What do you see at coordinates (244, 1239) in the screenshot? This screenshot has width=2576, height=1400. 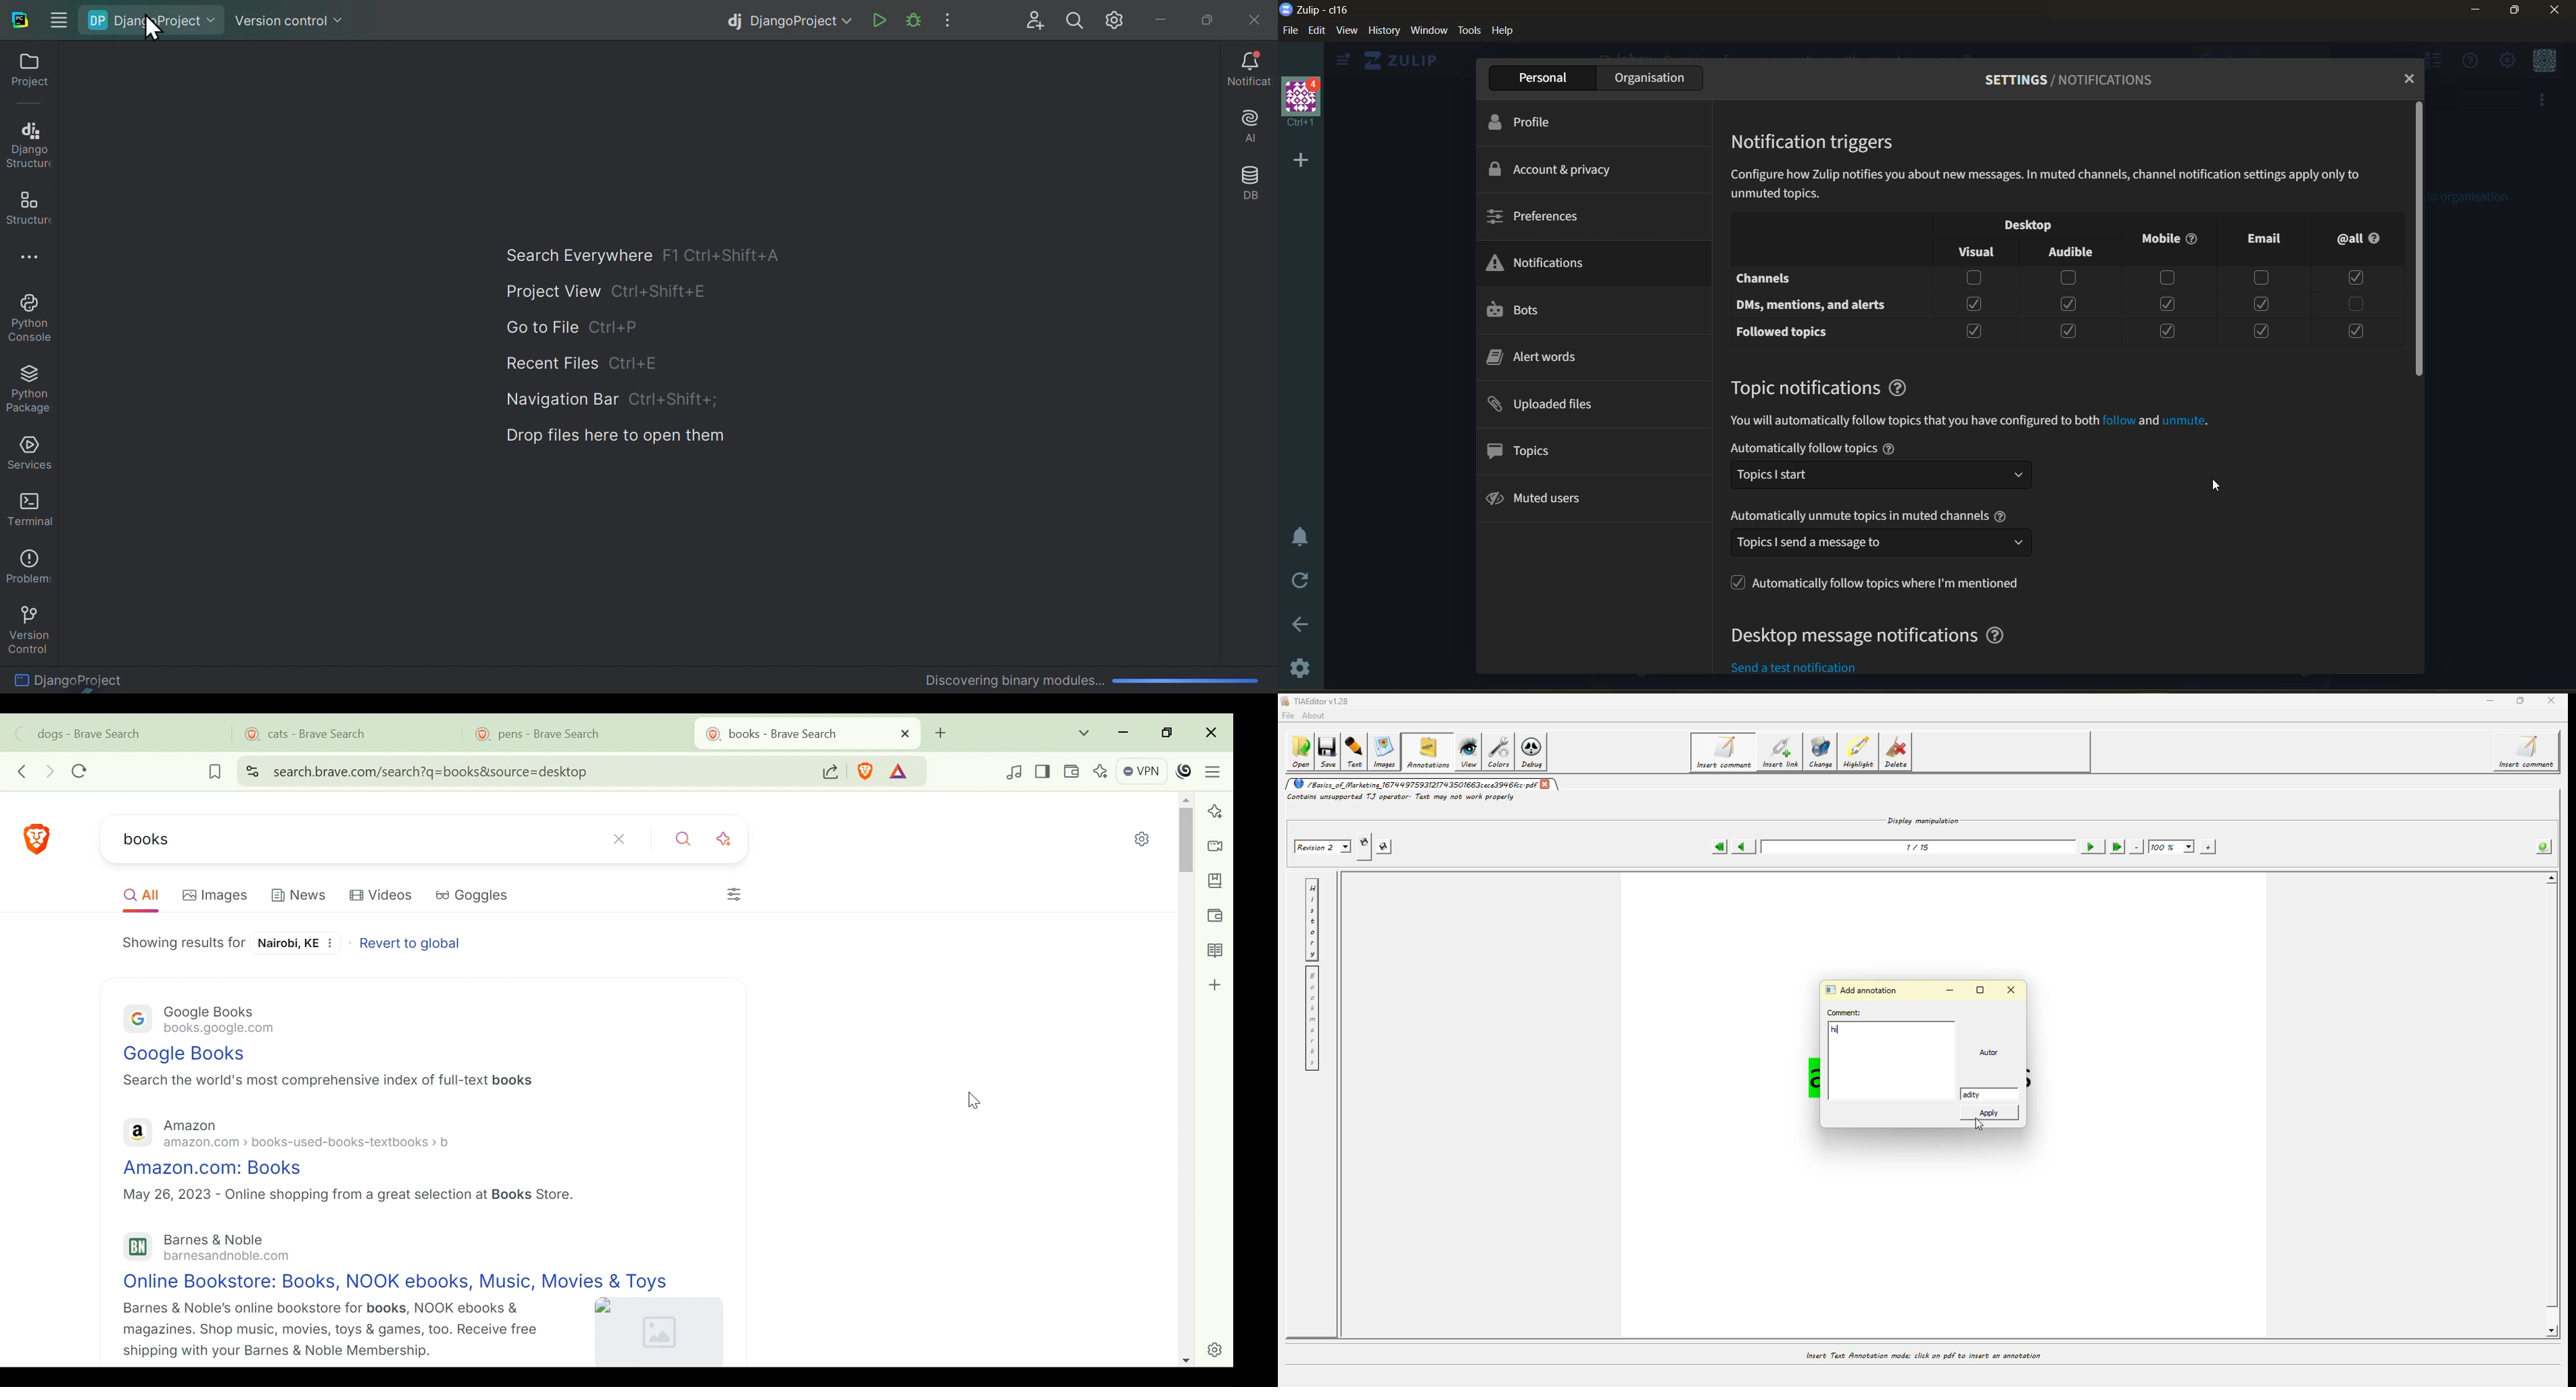 I see `Barnes & Noble` at bounding box center [244, 1239].